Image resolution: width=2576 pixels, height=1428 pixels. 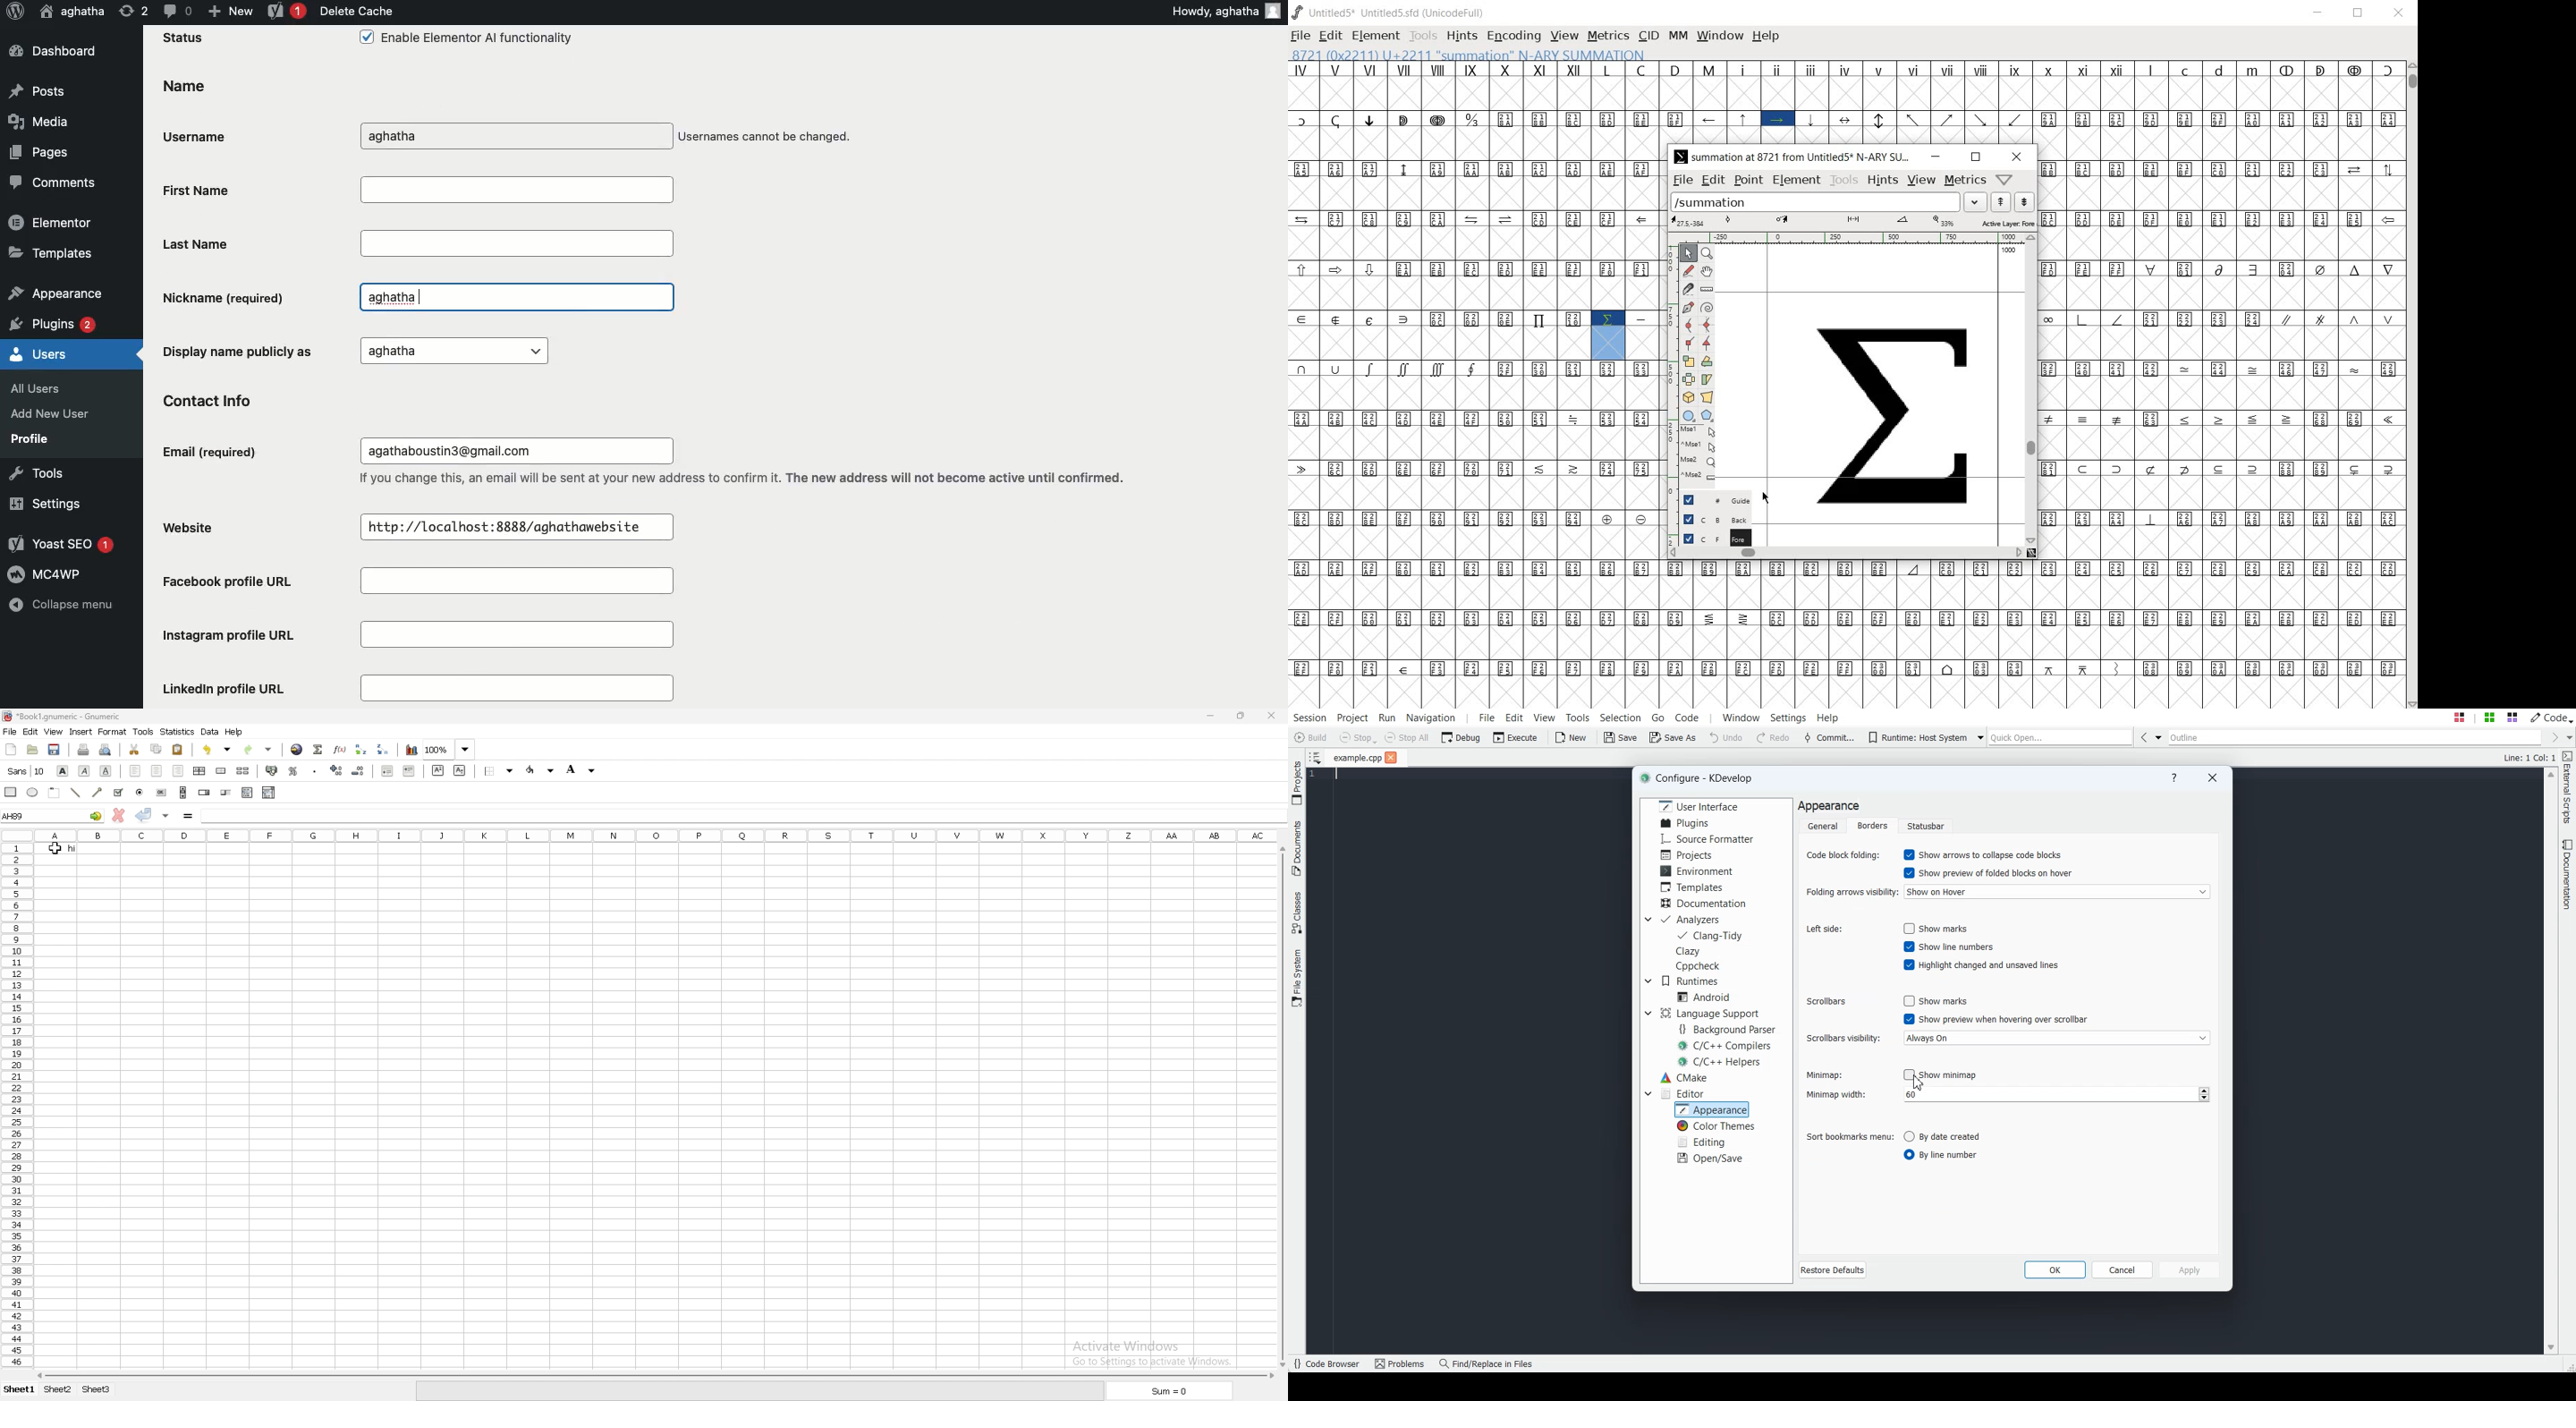 I want to click on minimize, so click(x=1210, y=717).